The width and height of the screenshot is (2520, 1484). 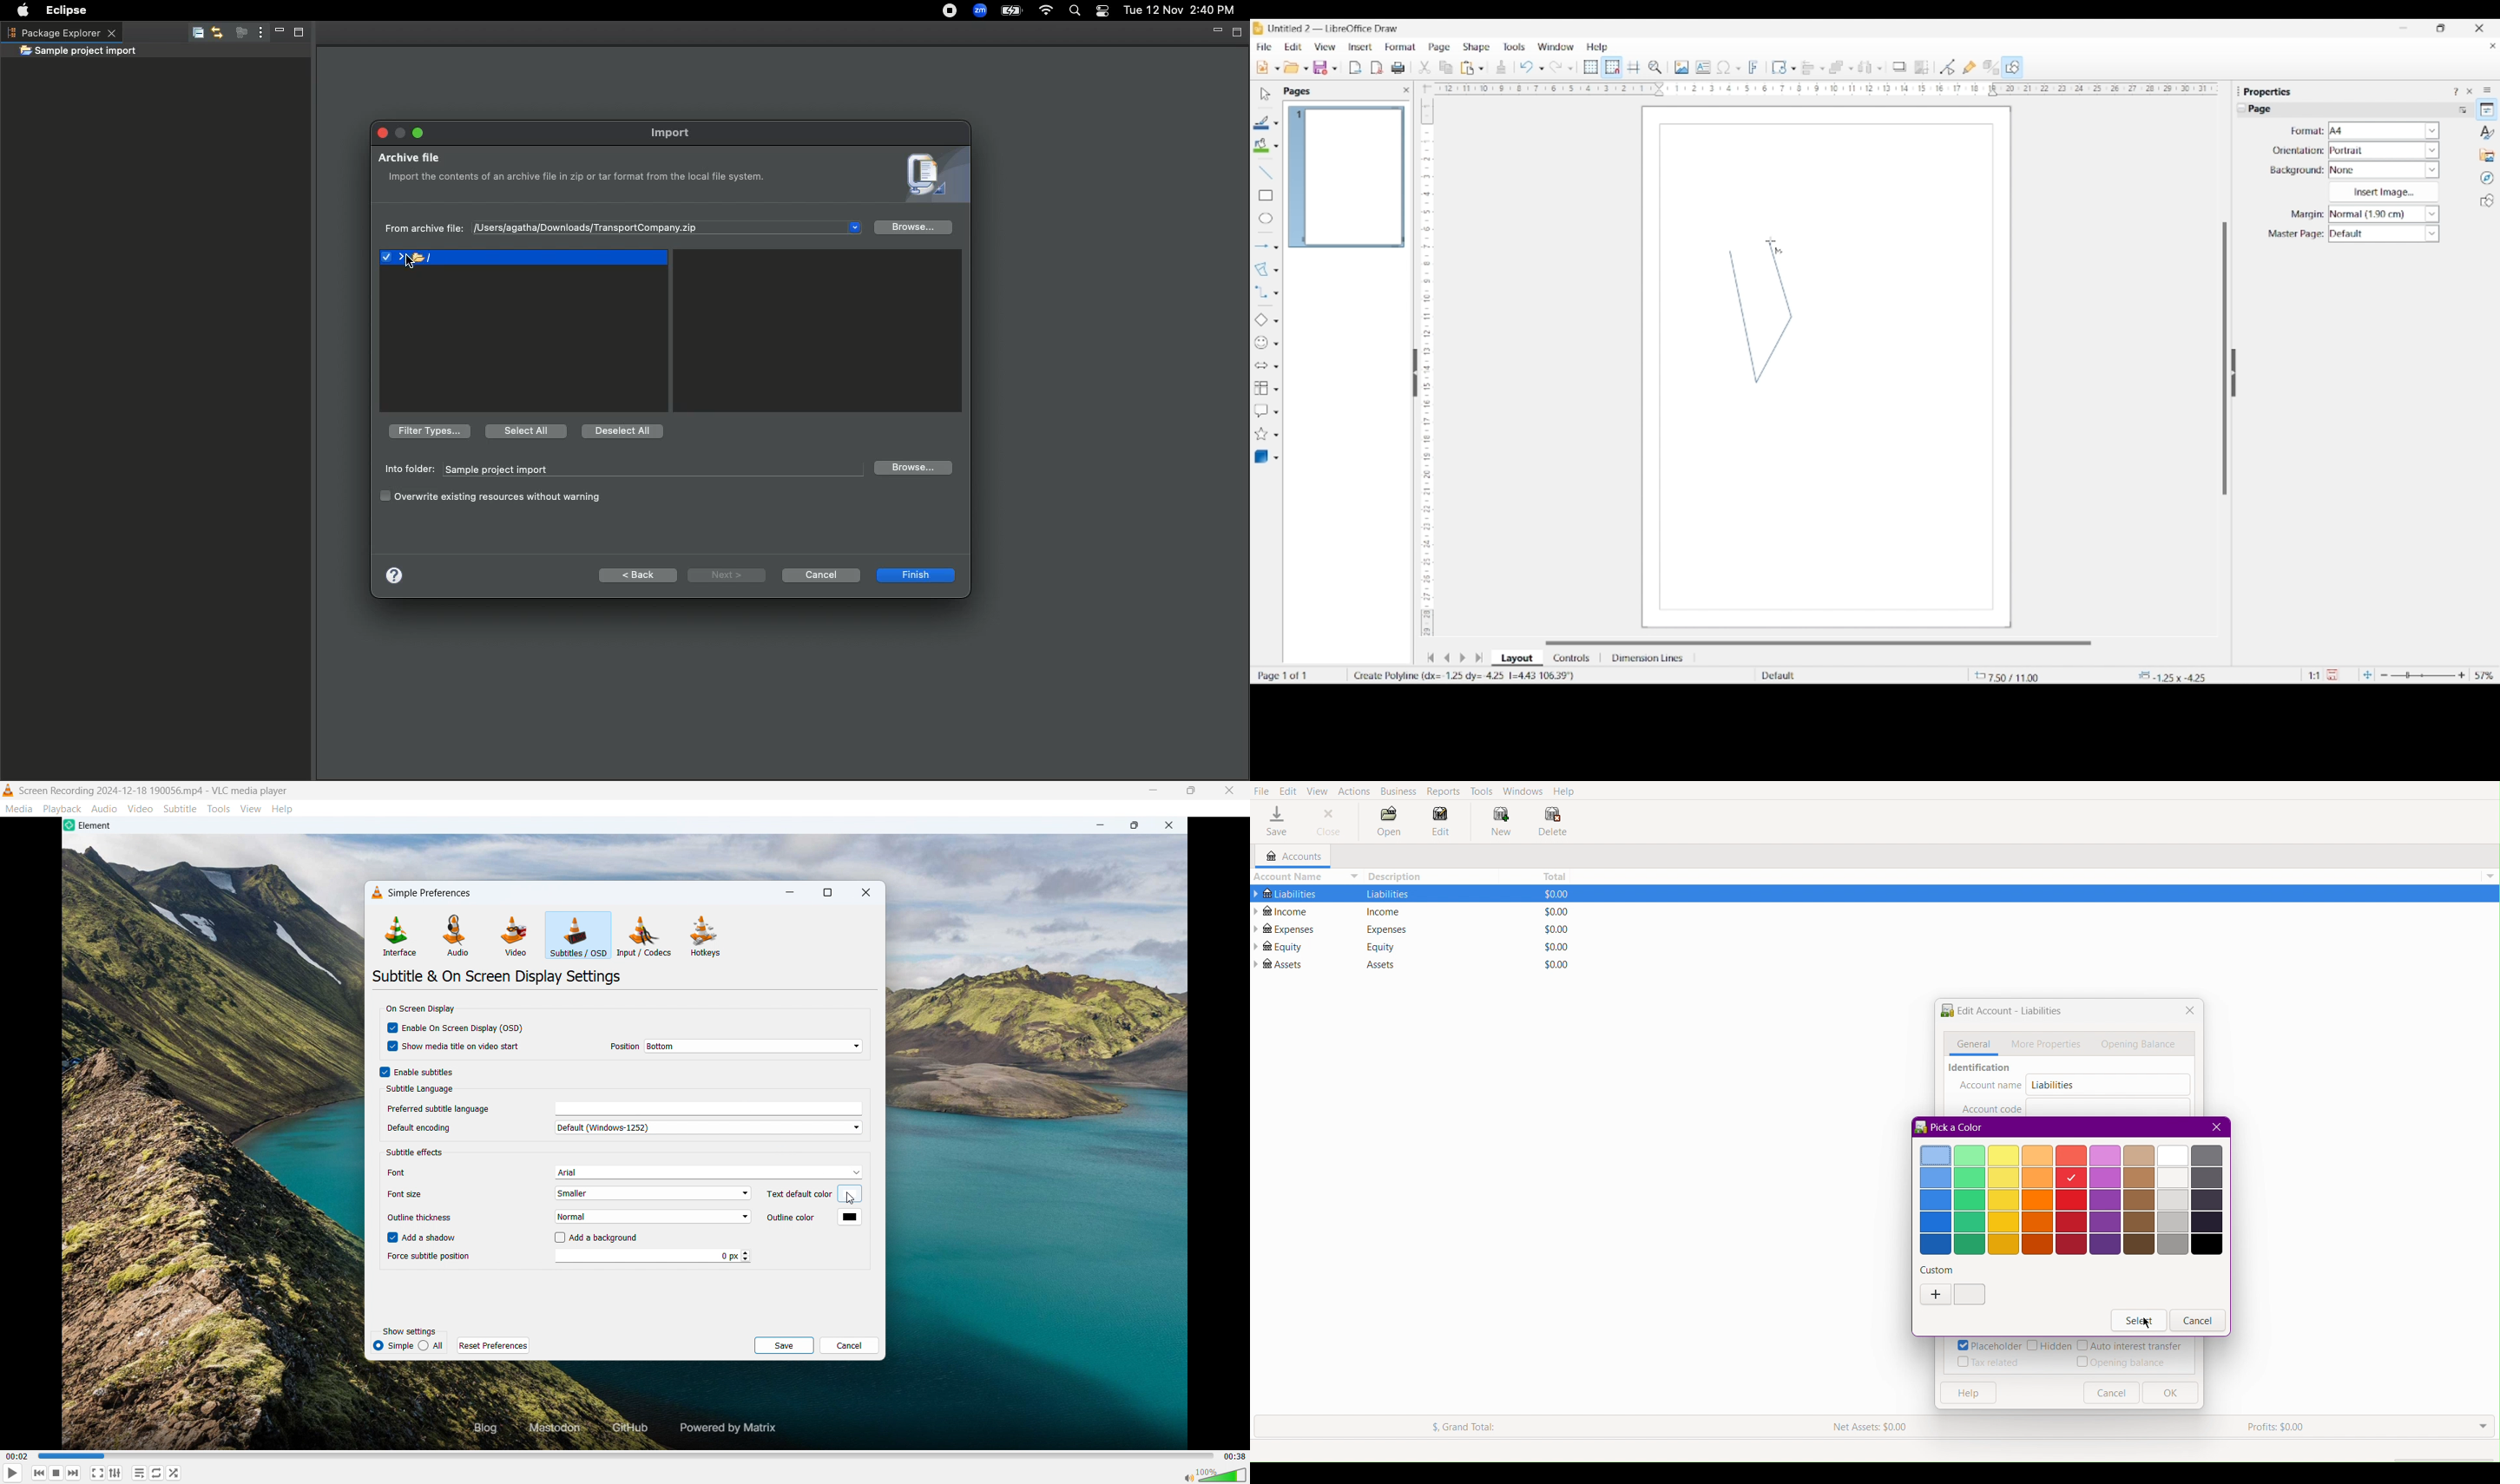 I want to click on Show settings, so click(x=409, y=1331).